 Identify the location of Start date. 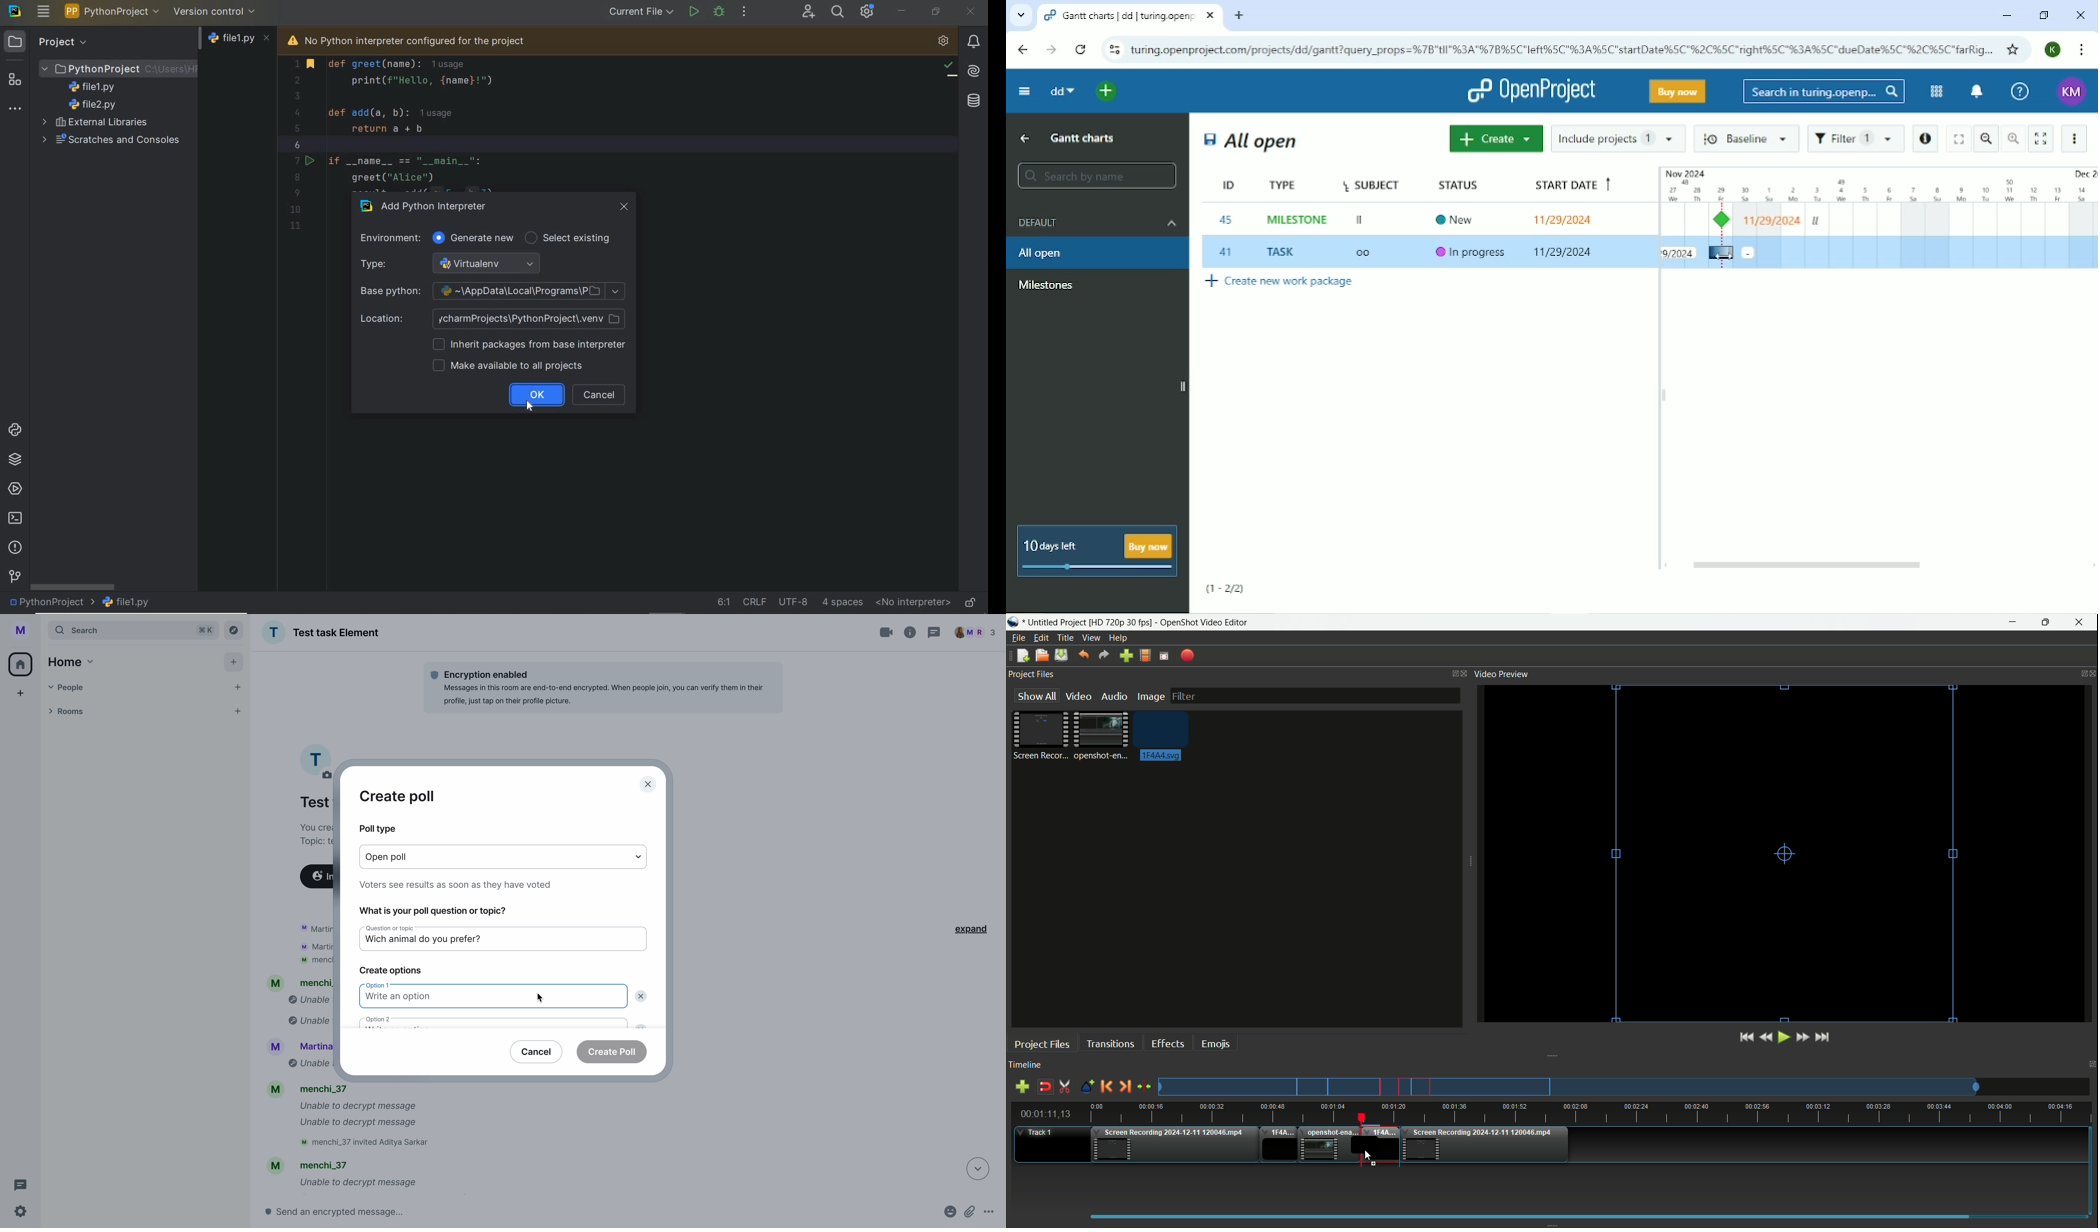
(1570, 182).